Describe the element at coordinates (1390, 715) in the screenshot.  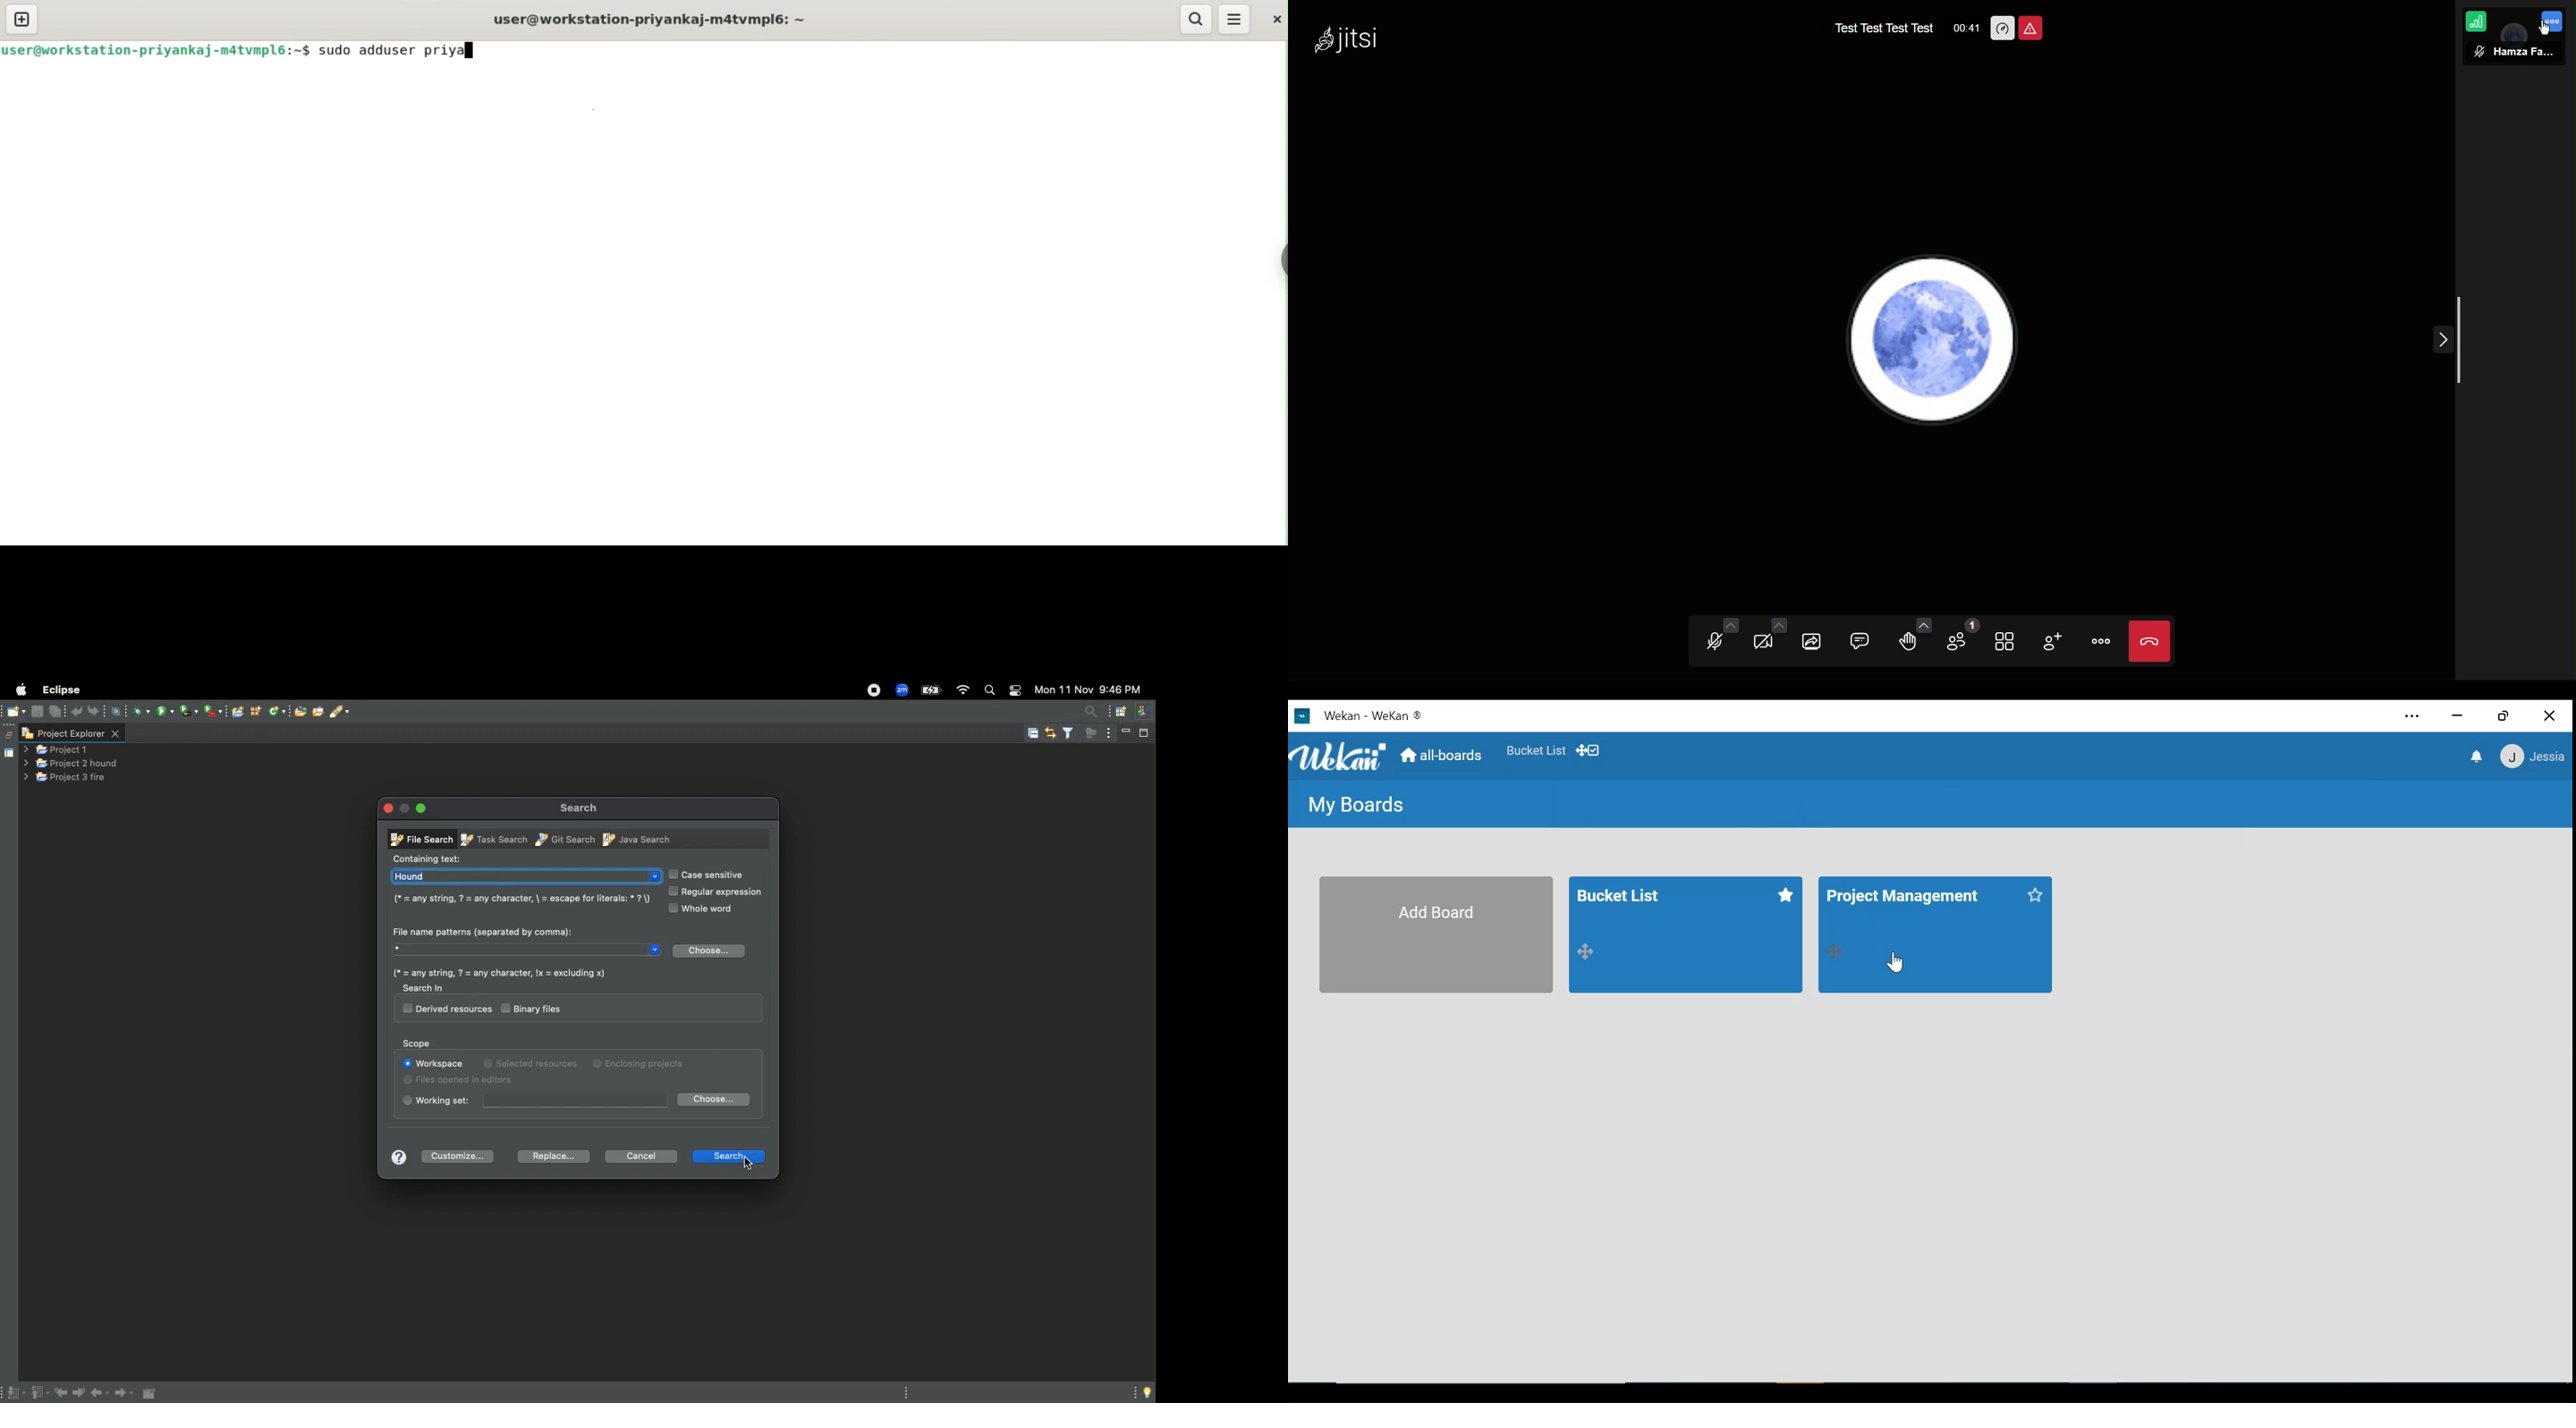
I see `Wekan- wekan` at that location.